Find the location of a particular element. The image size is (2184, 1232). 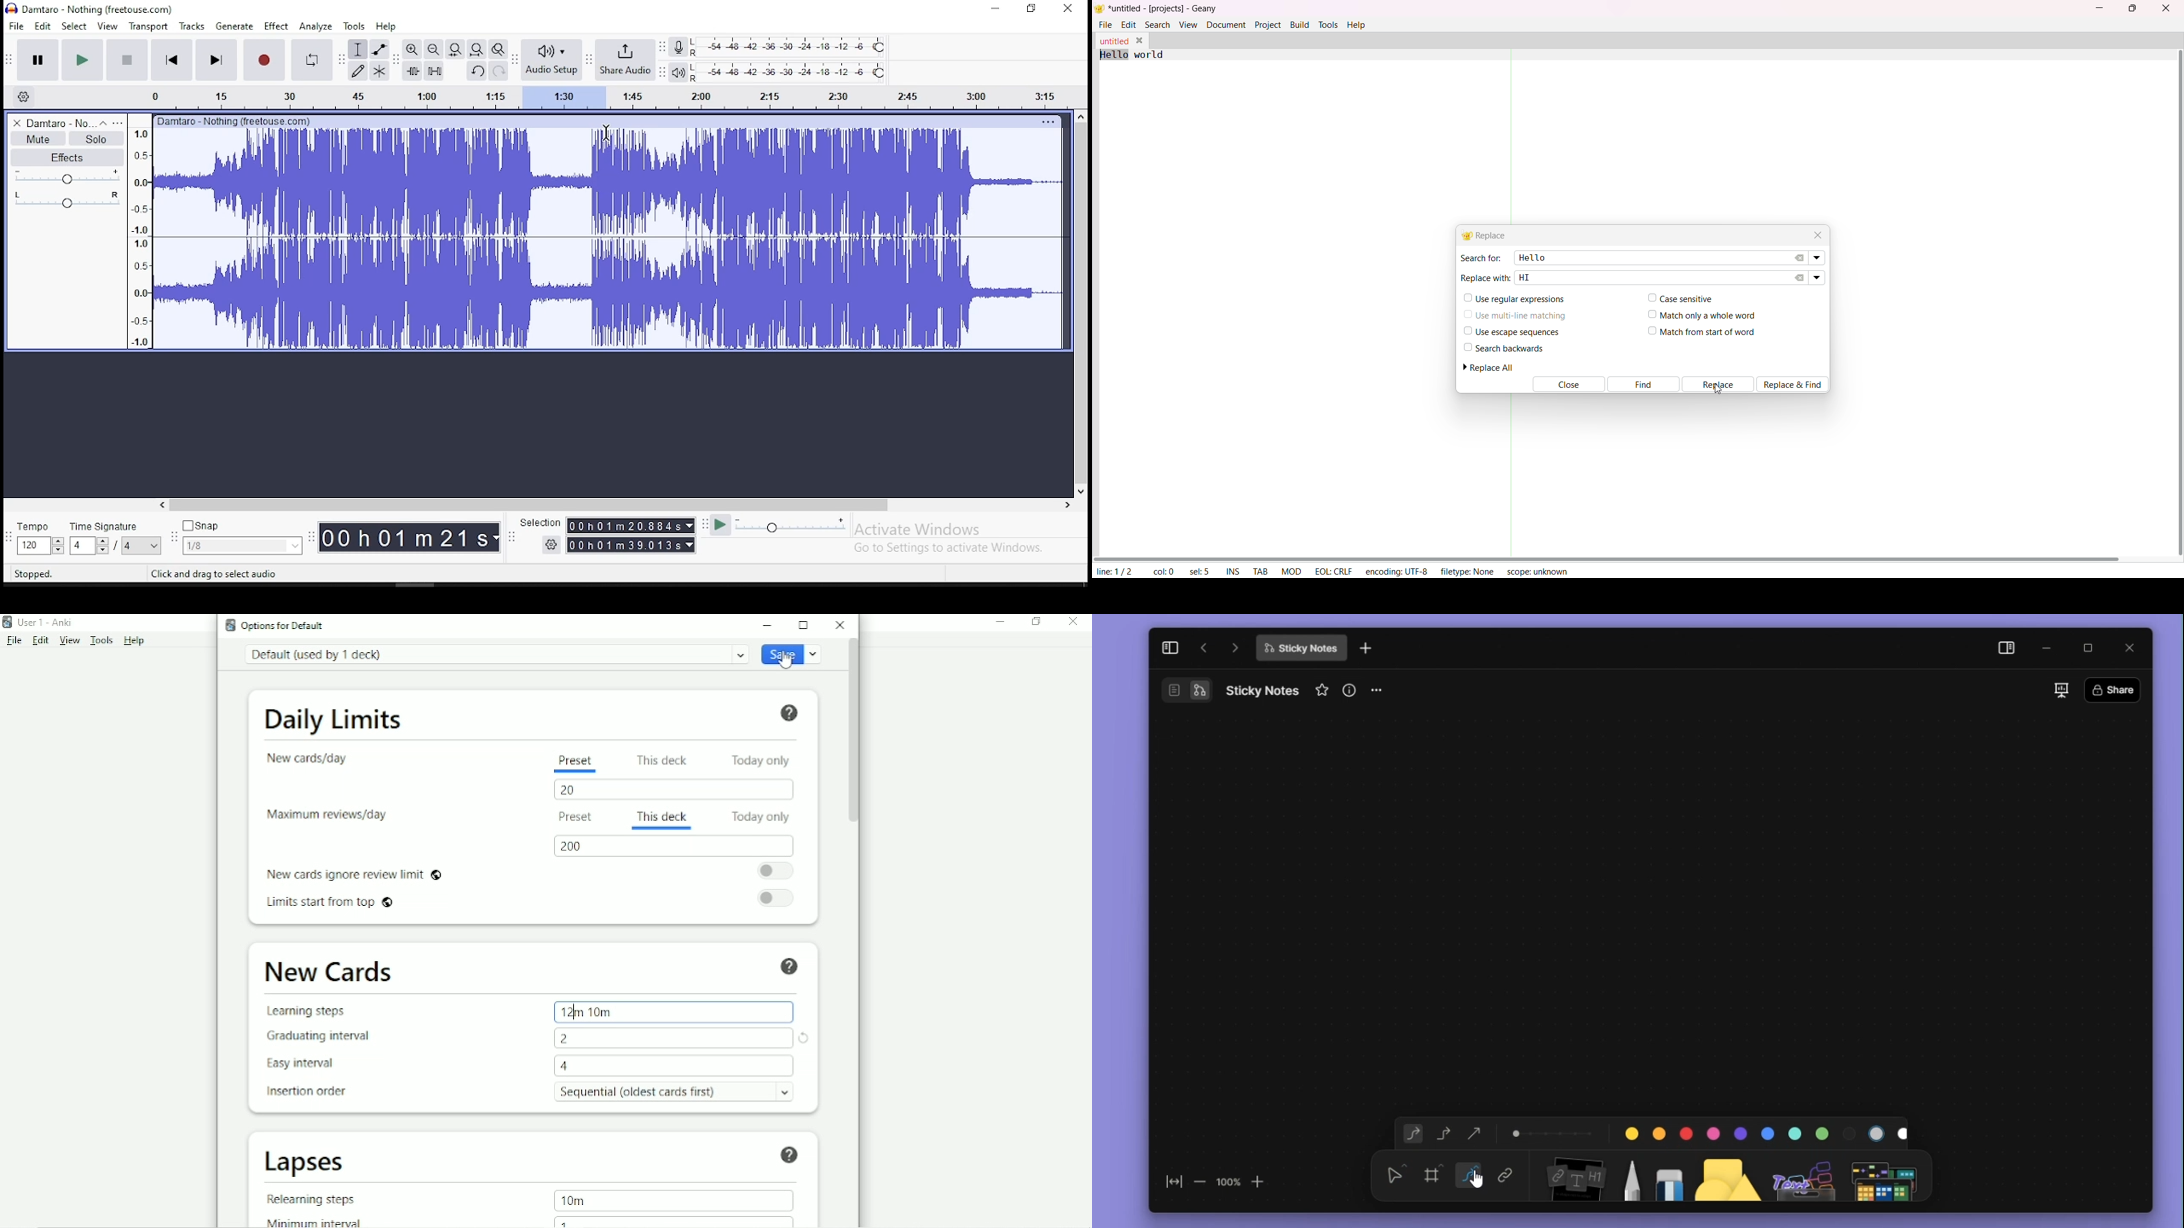

Lapses is located at coordinates (308, 1163).